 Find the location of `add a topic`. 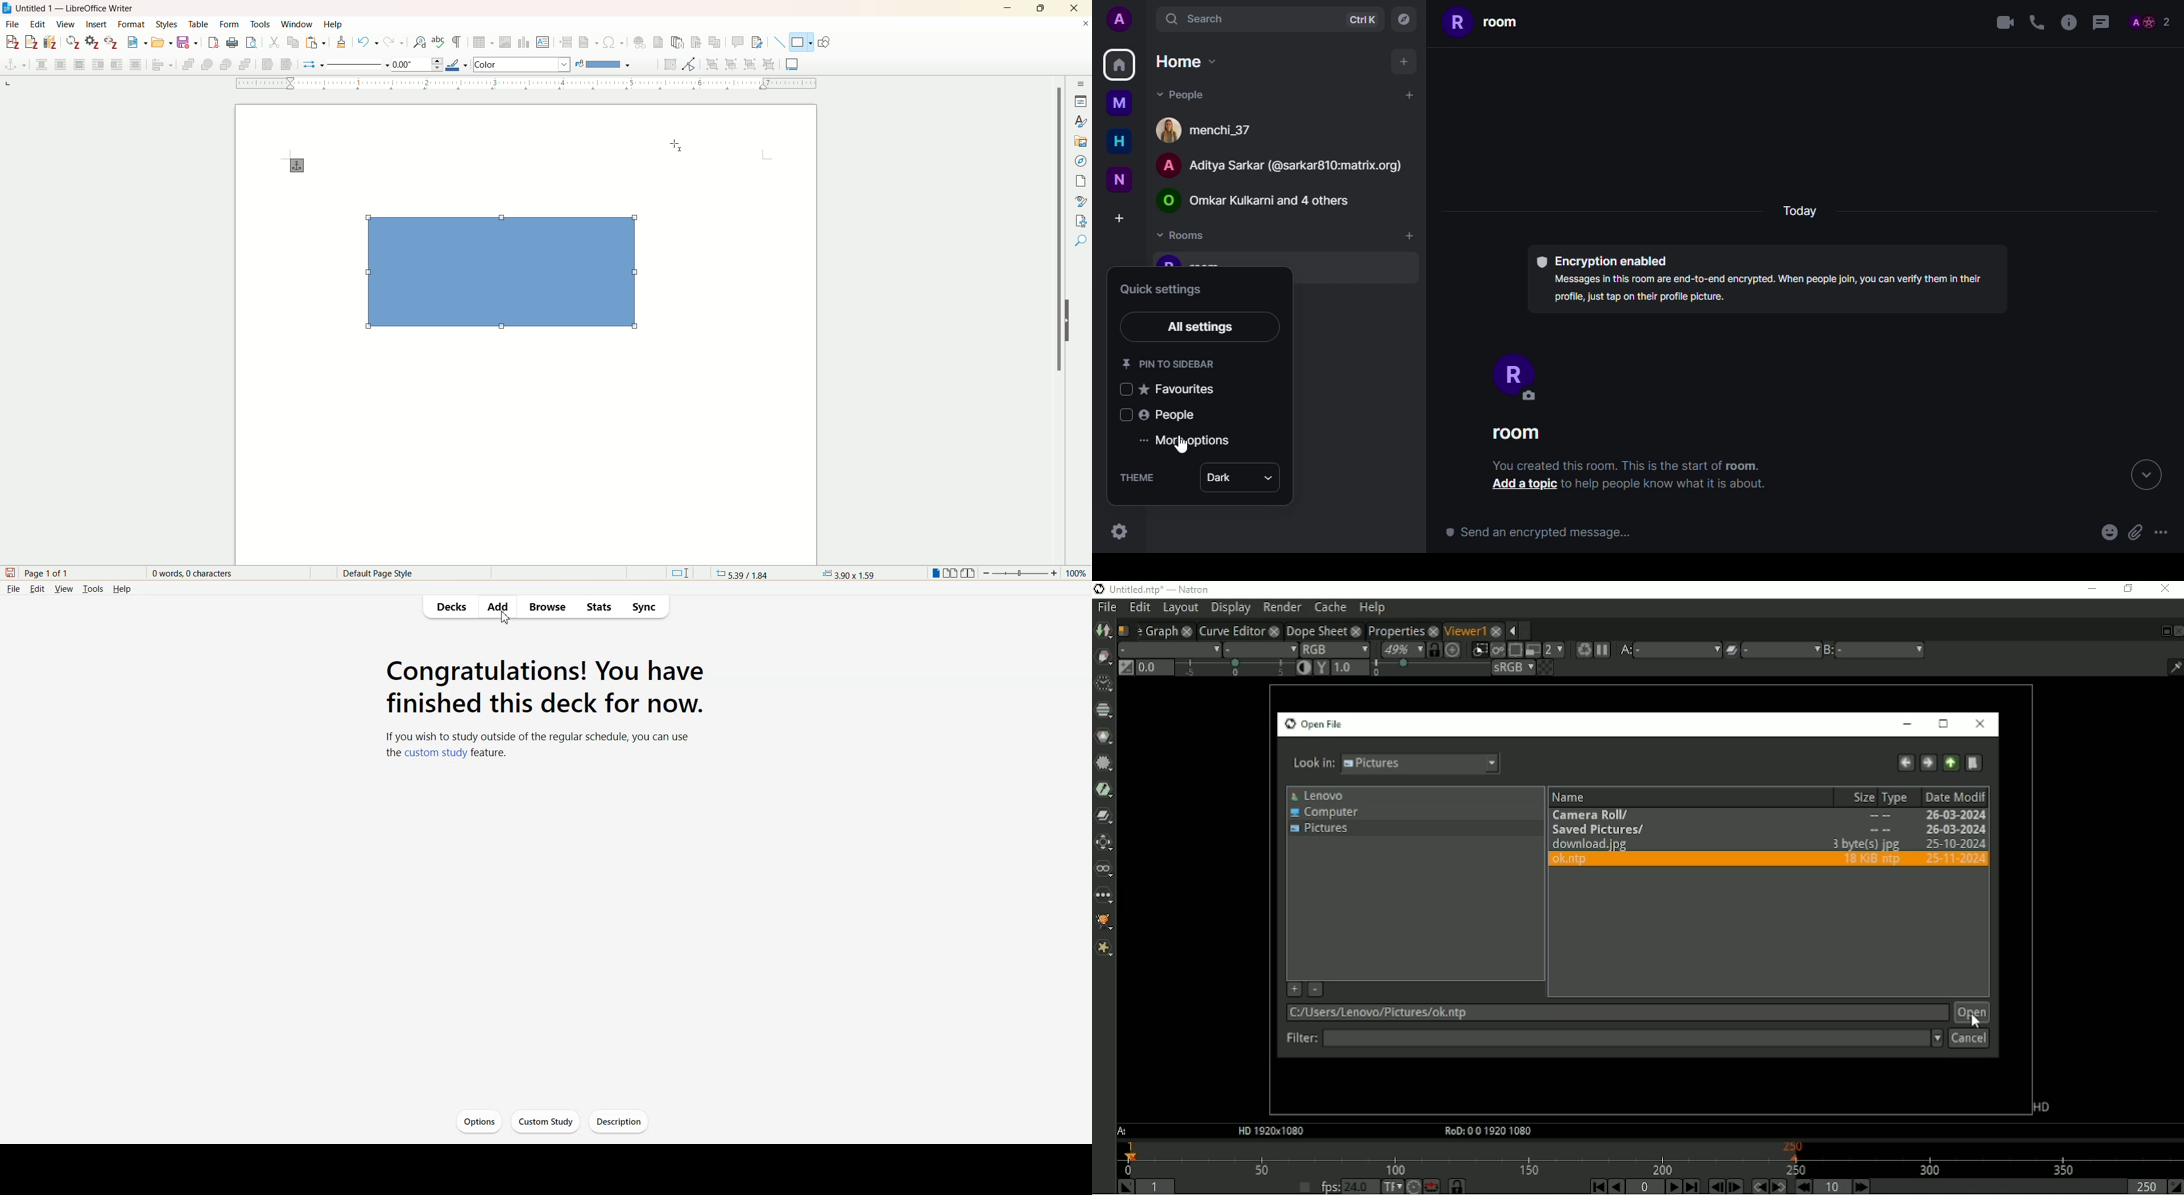

add a topic is located at coordinates (1522, 484).